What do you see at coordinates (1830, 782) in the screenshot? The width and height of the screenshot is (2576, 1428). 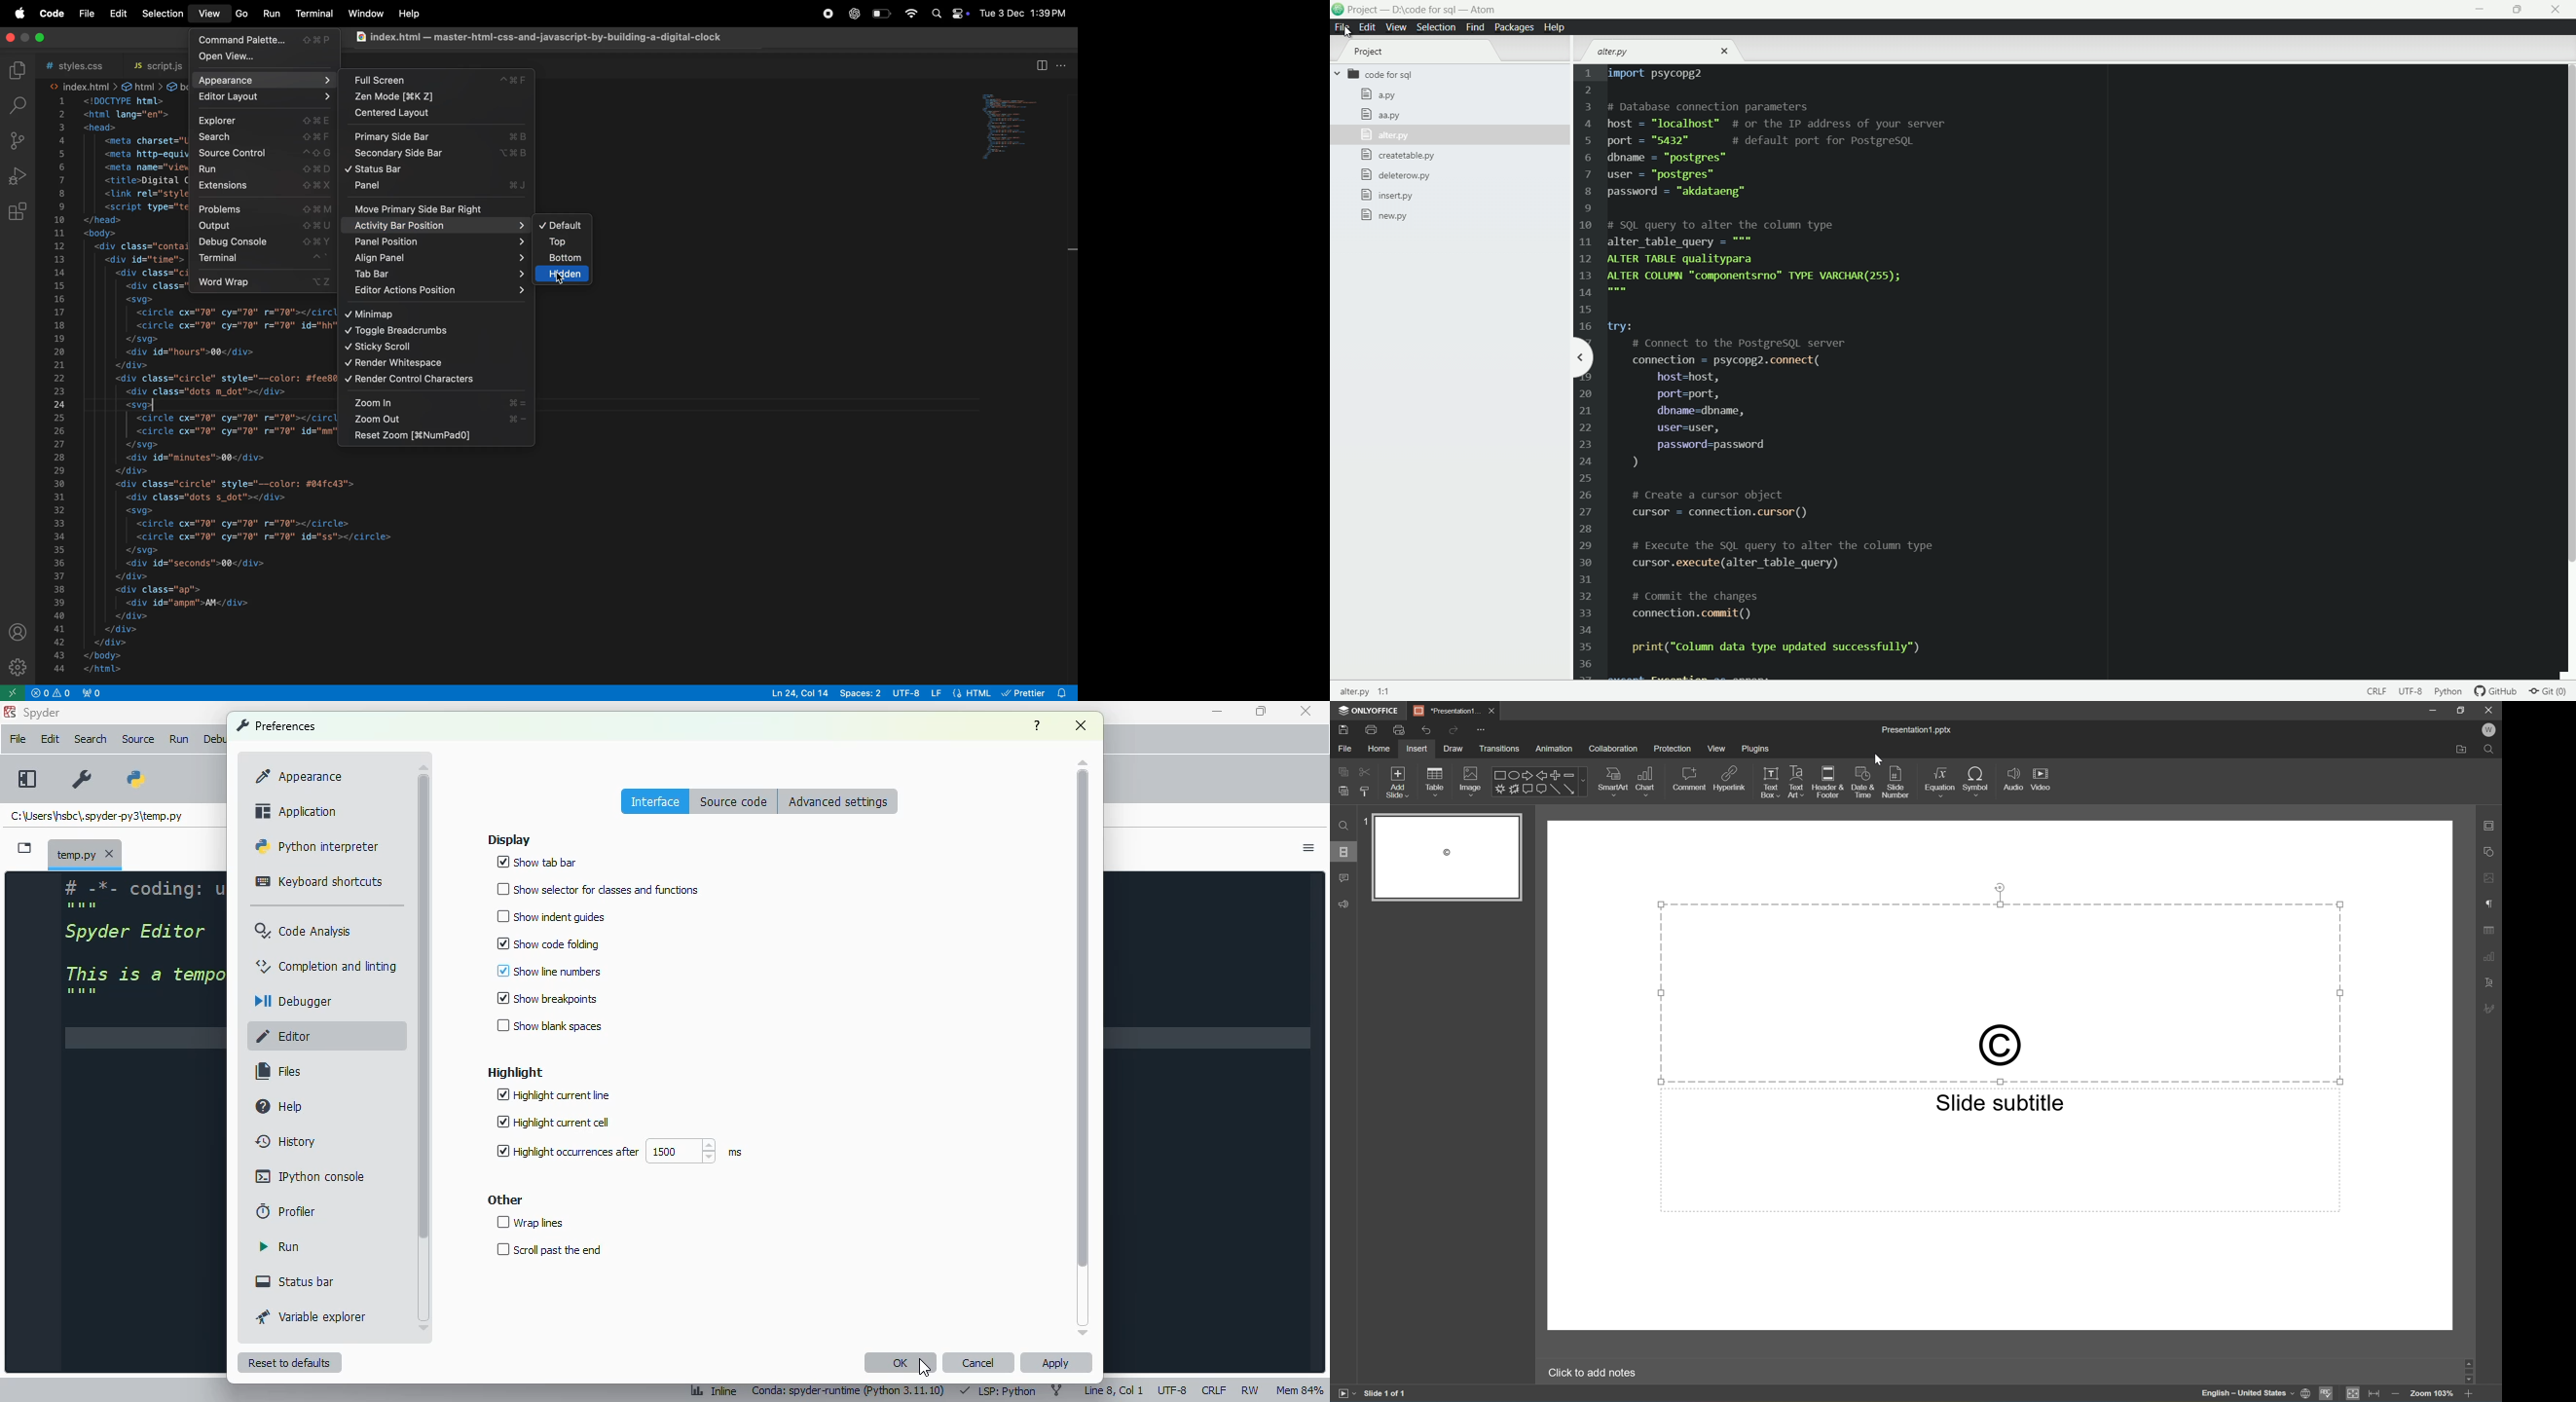 I see `Header & Footer` at bounding box center [1830, 782].